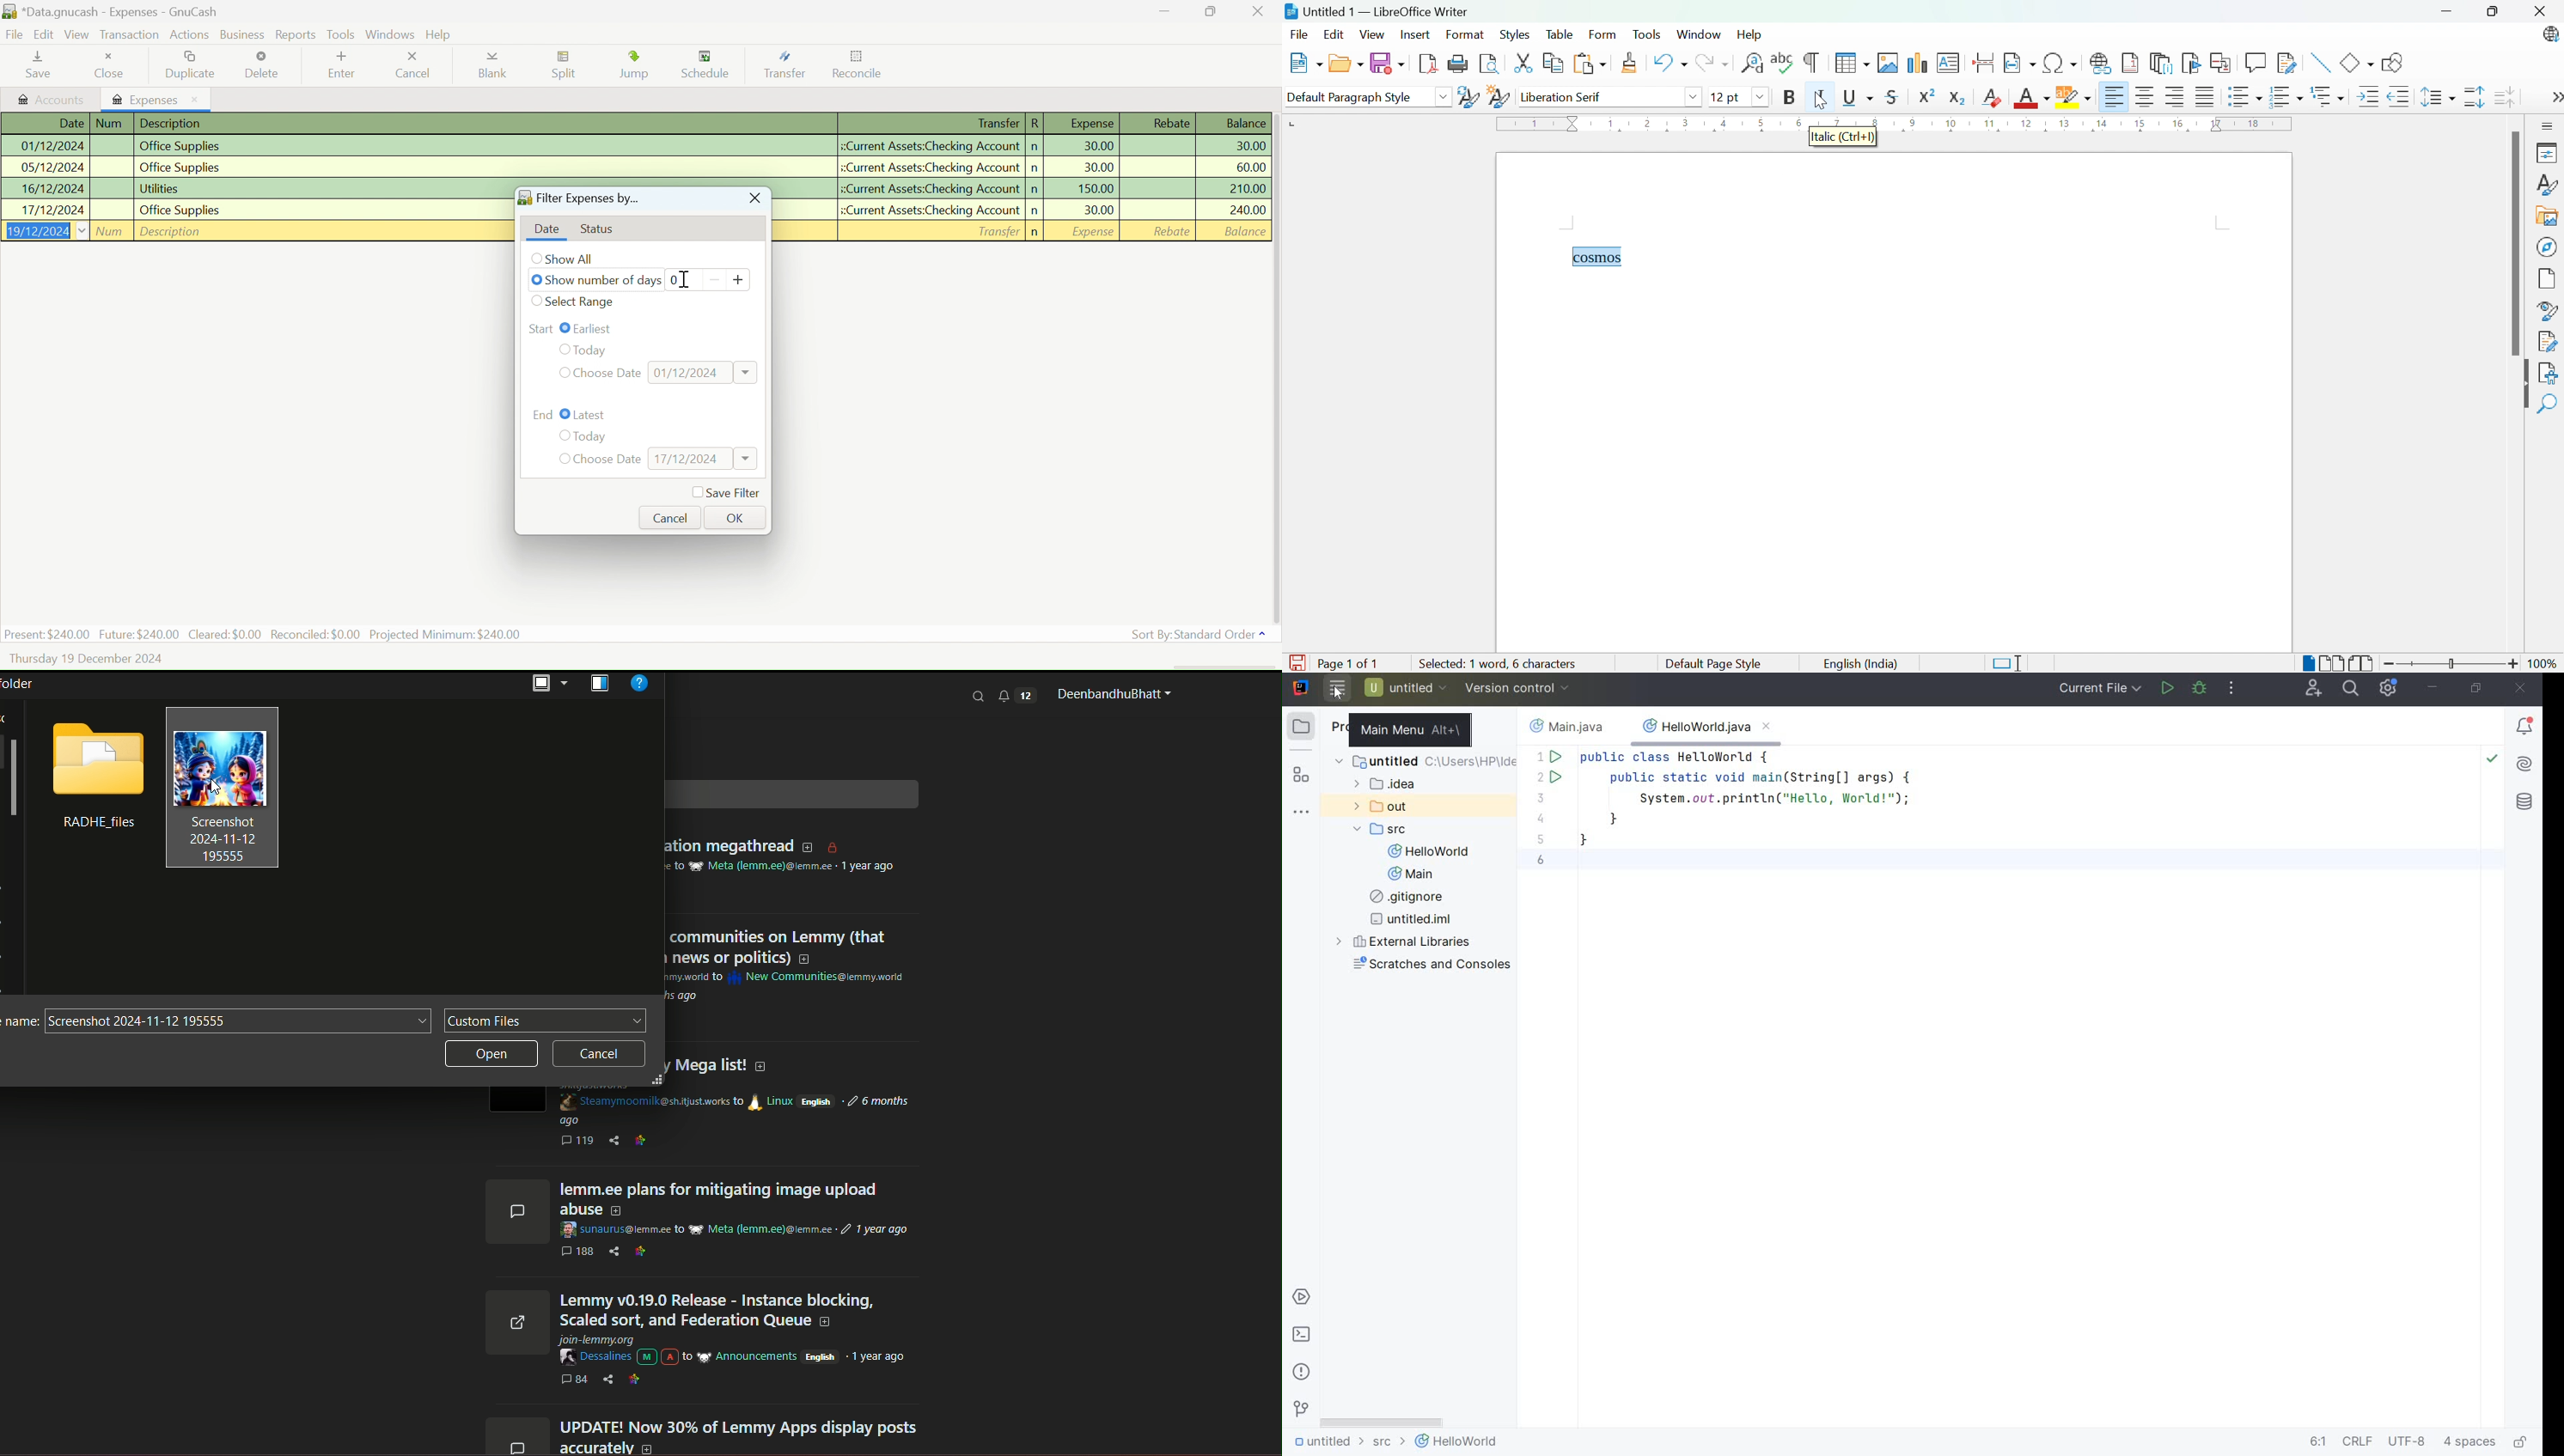 Image resolution: width=2576 pixels, height=1456 pixels. Describe the element at coordinates (2547, 280) in the screenshot. I see `Page` at that location.